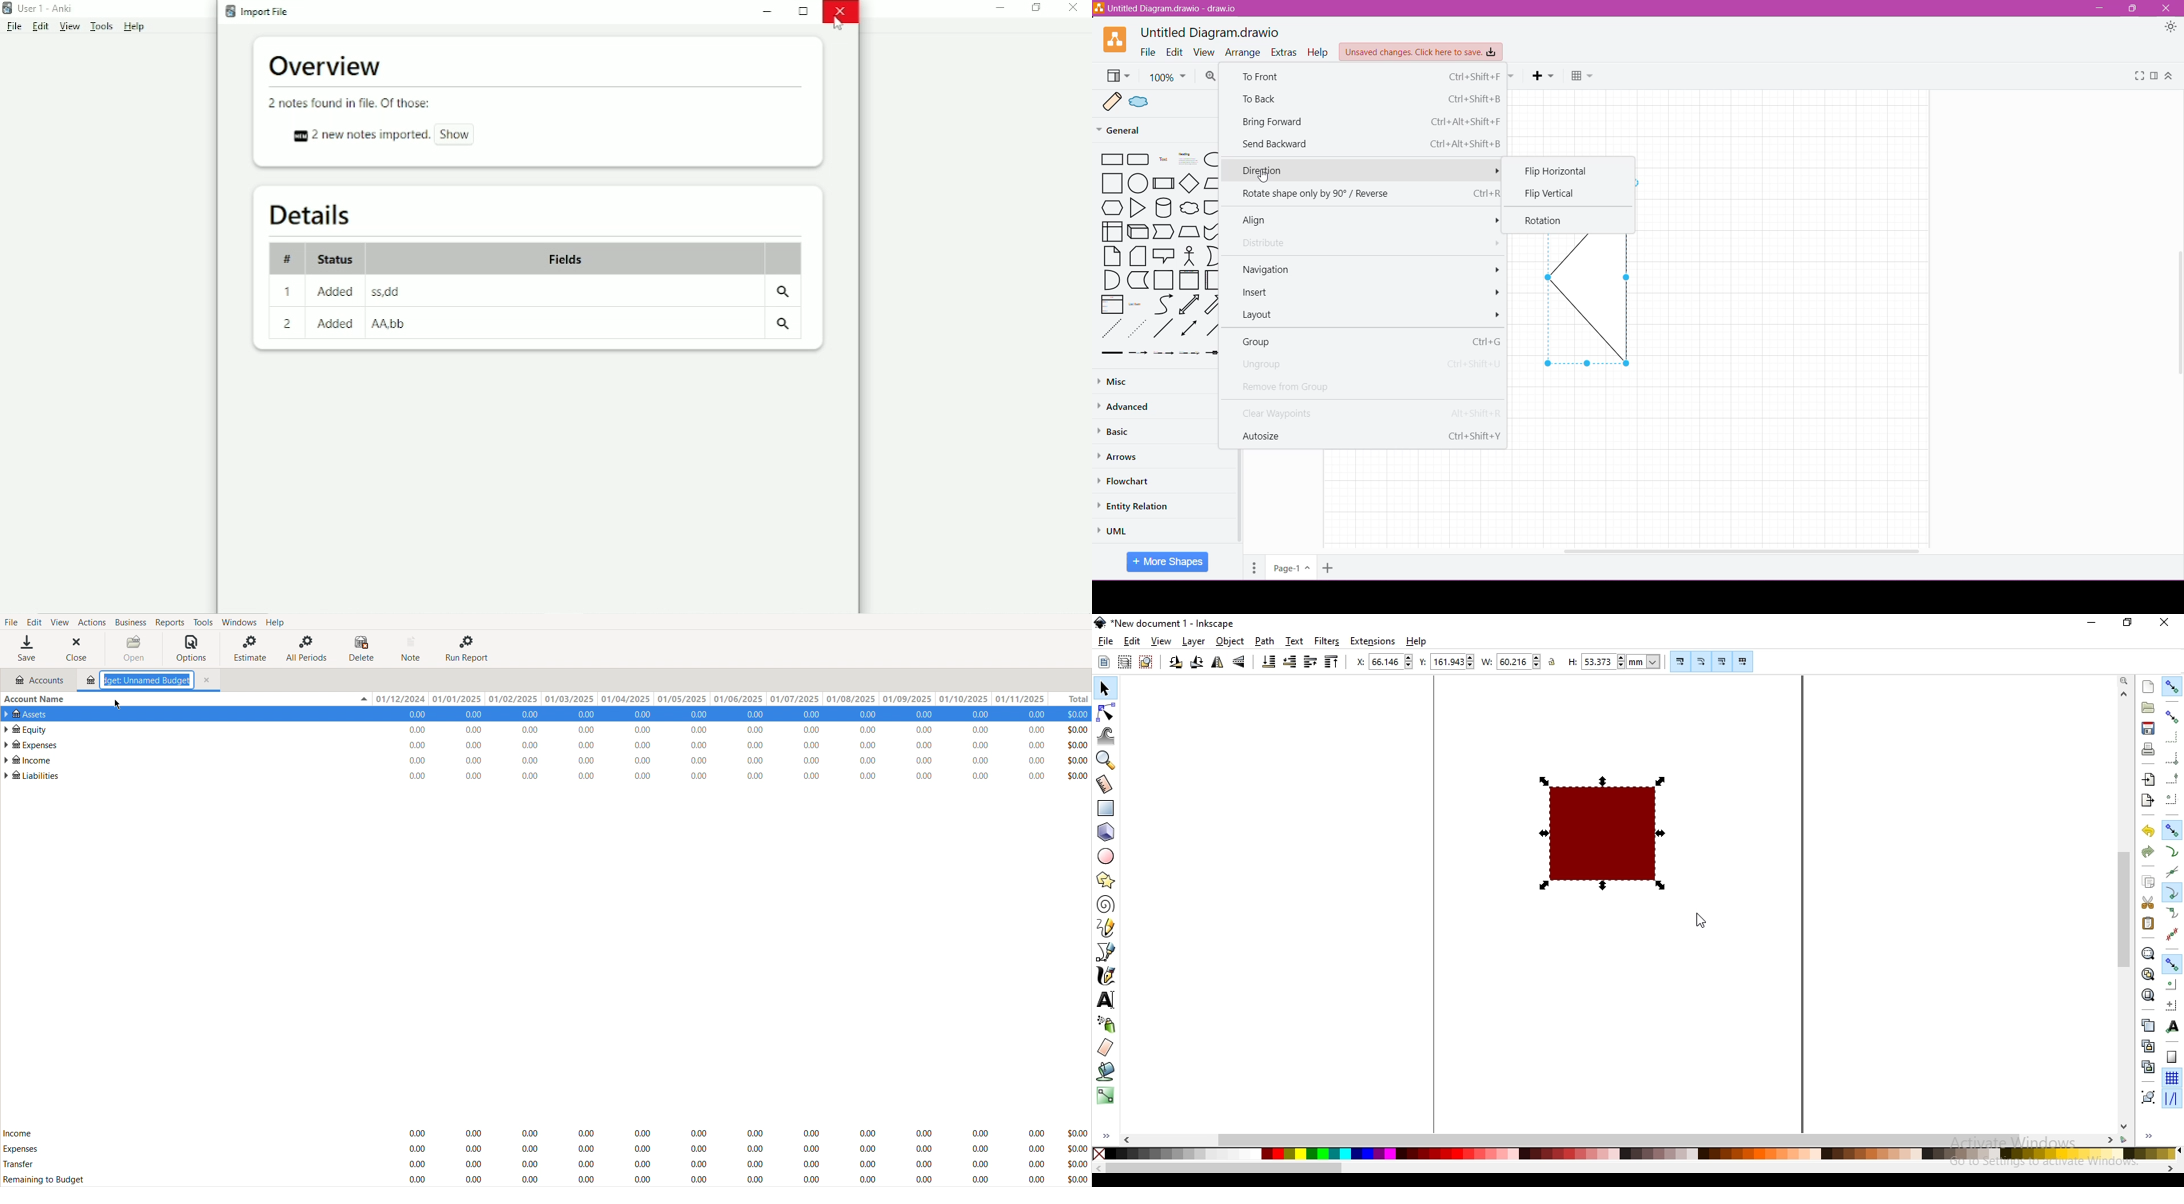 This screenshot has width=2184, height=1204. I want to click on Distribute, so click(1365, 243).